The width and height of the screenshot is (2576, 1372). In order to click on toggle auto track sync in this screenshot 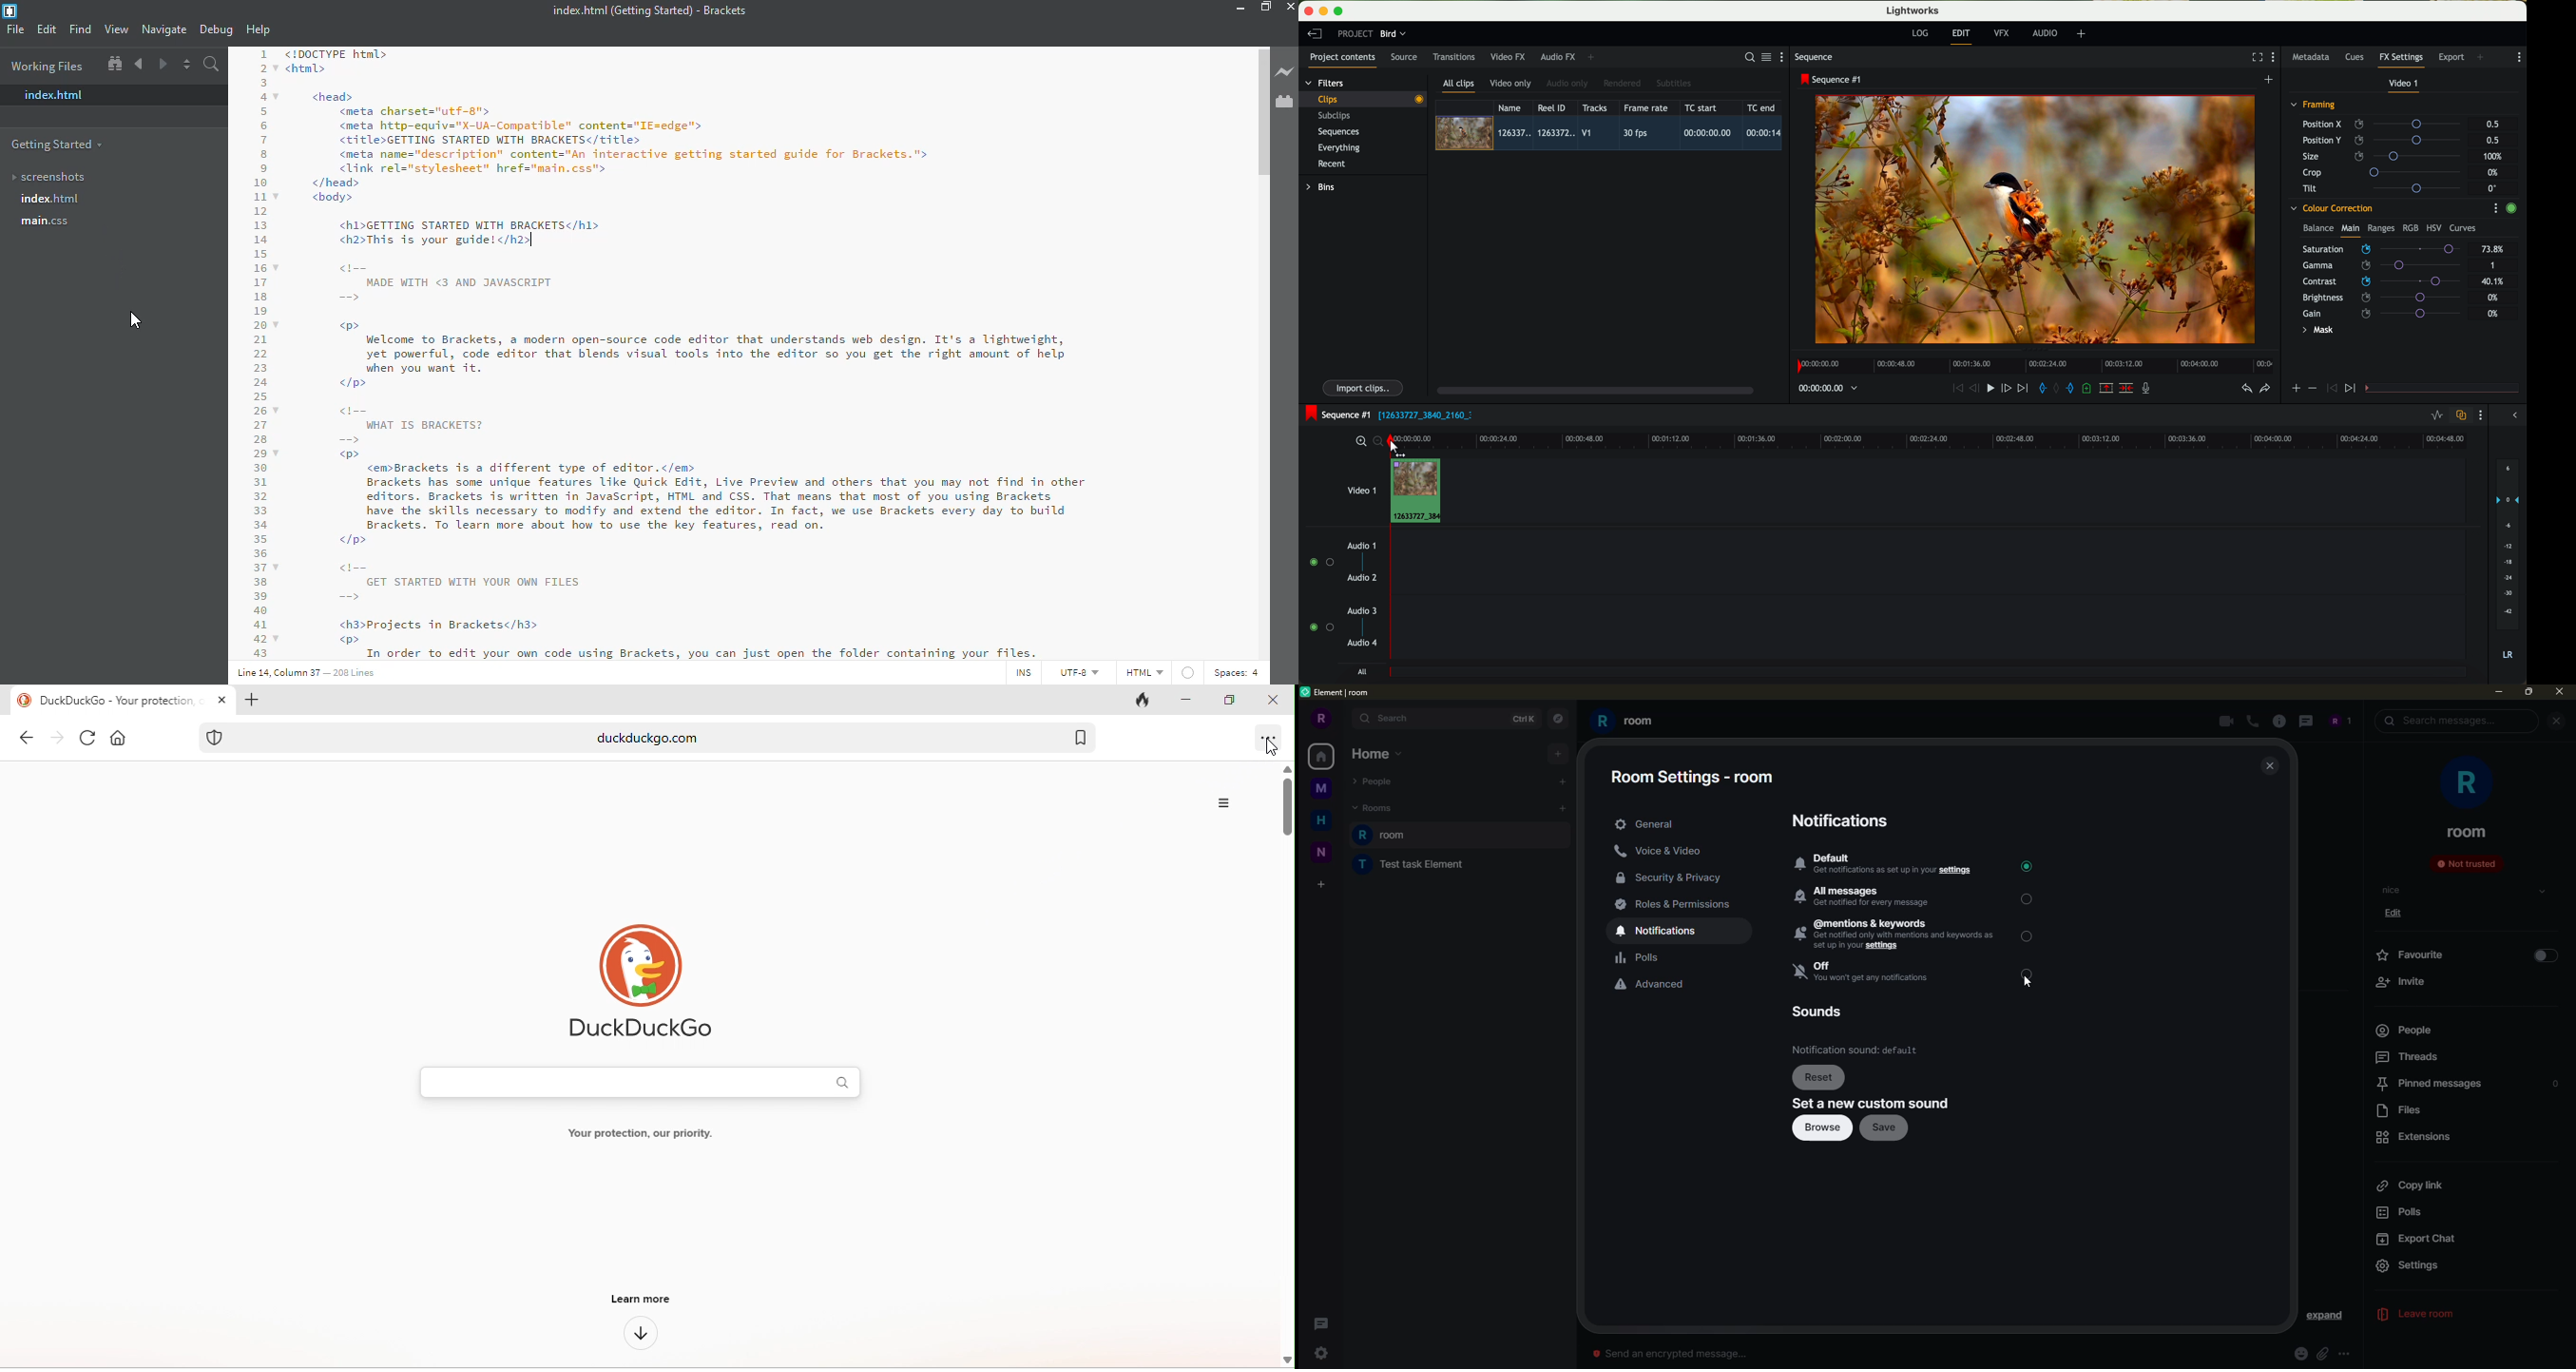, I will do `click(2459, 416)`.